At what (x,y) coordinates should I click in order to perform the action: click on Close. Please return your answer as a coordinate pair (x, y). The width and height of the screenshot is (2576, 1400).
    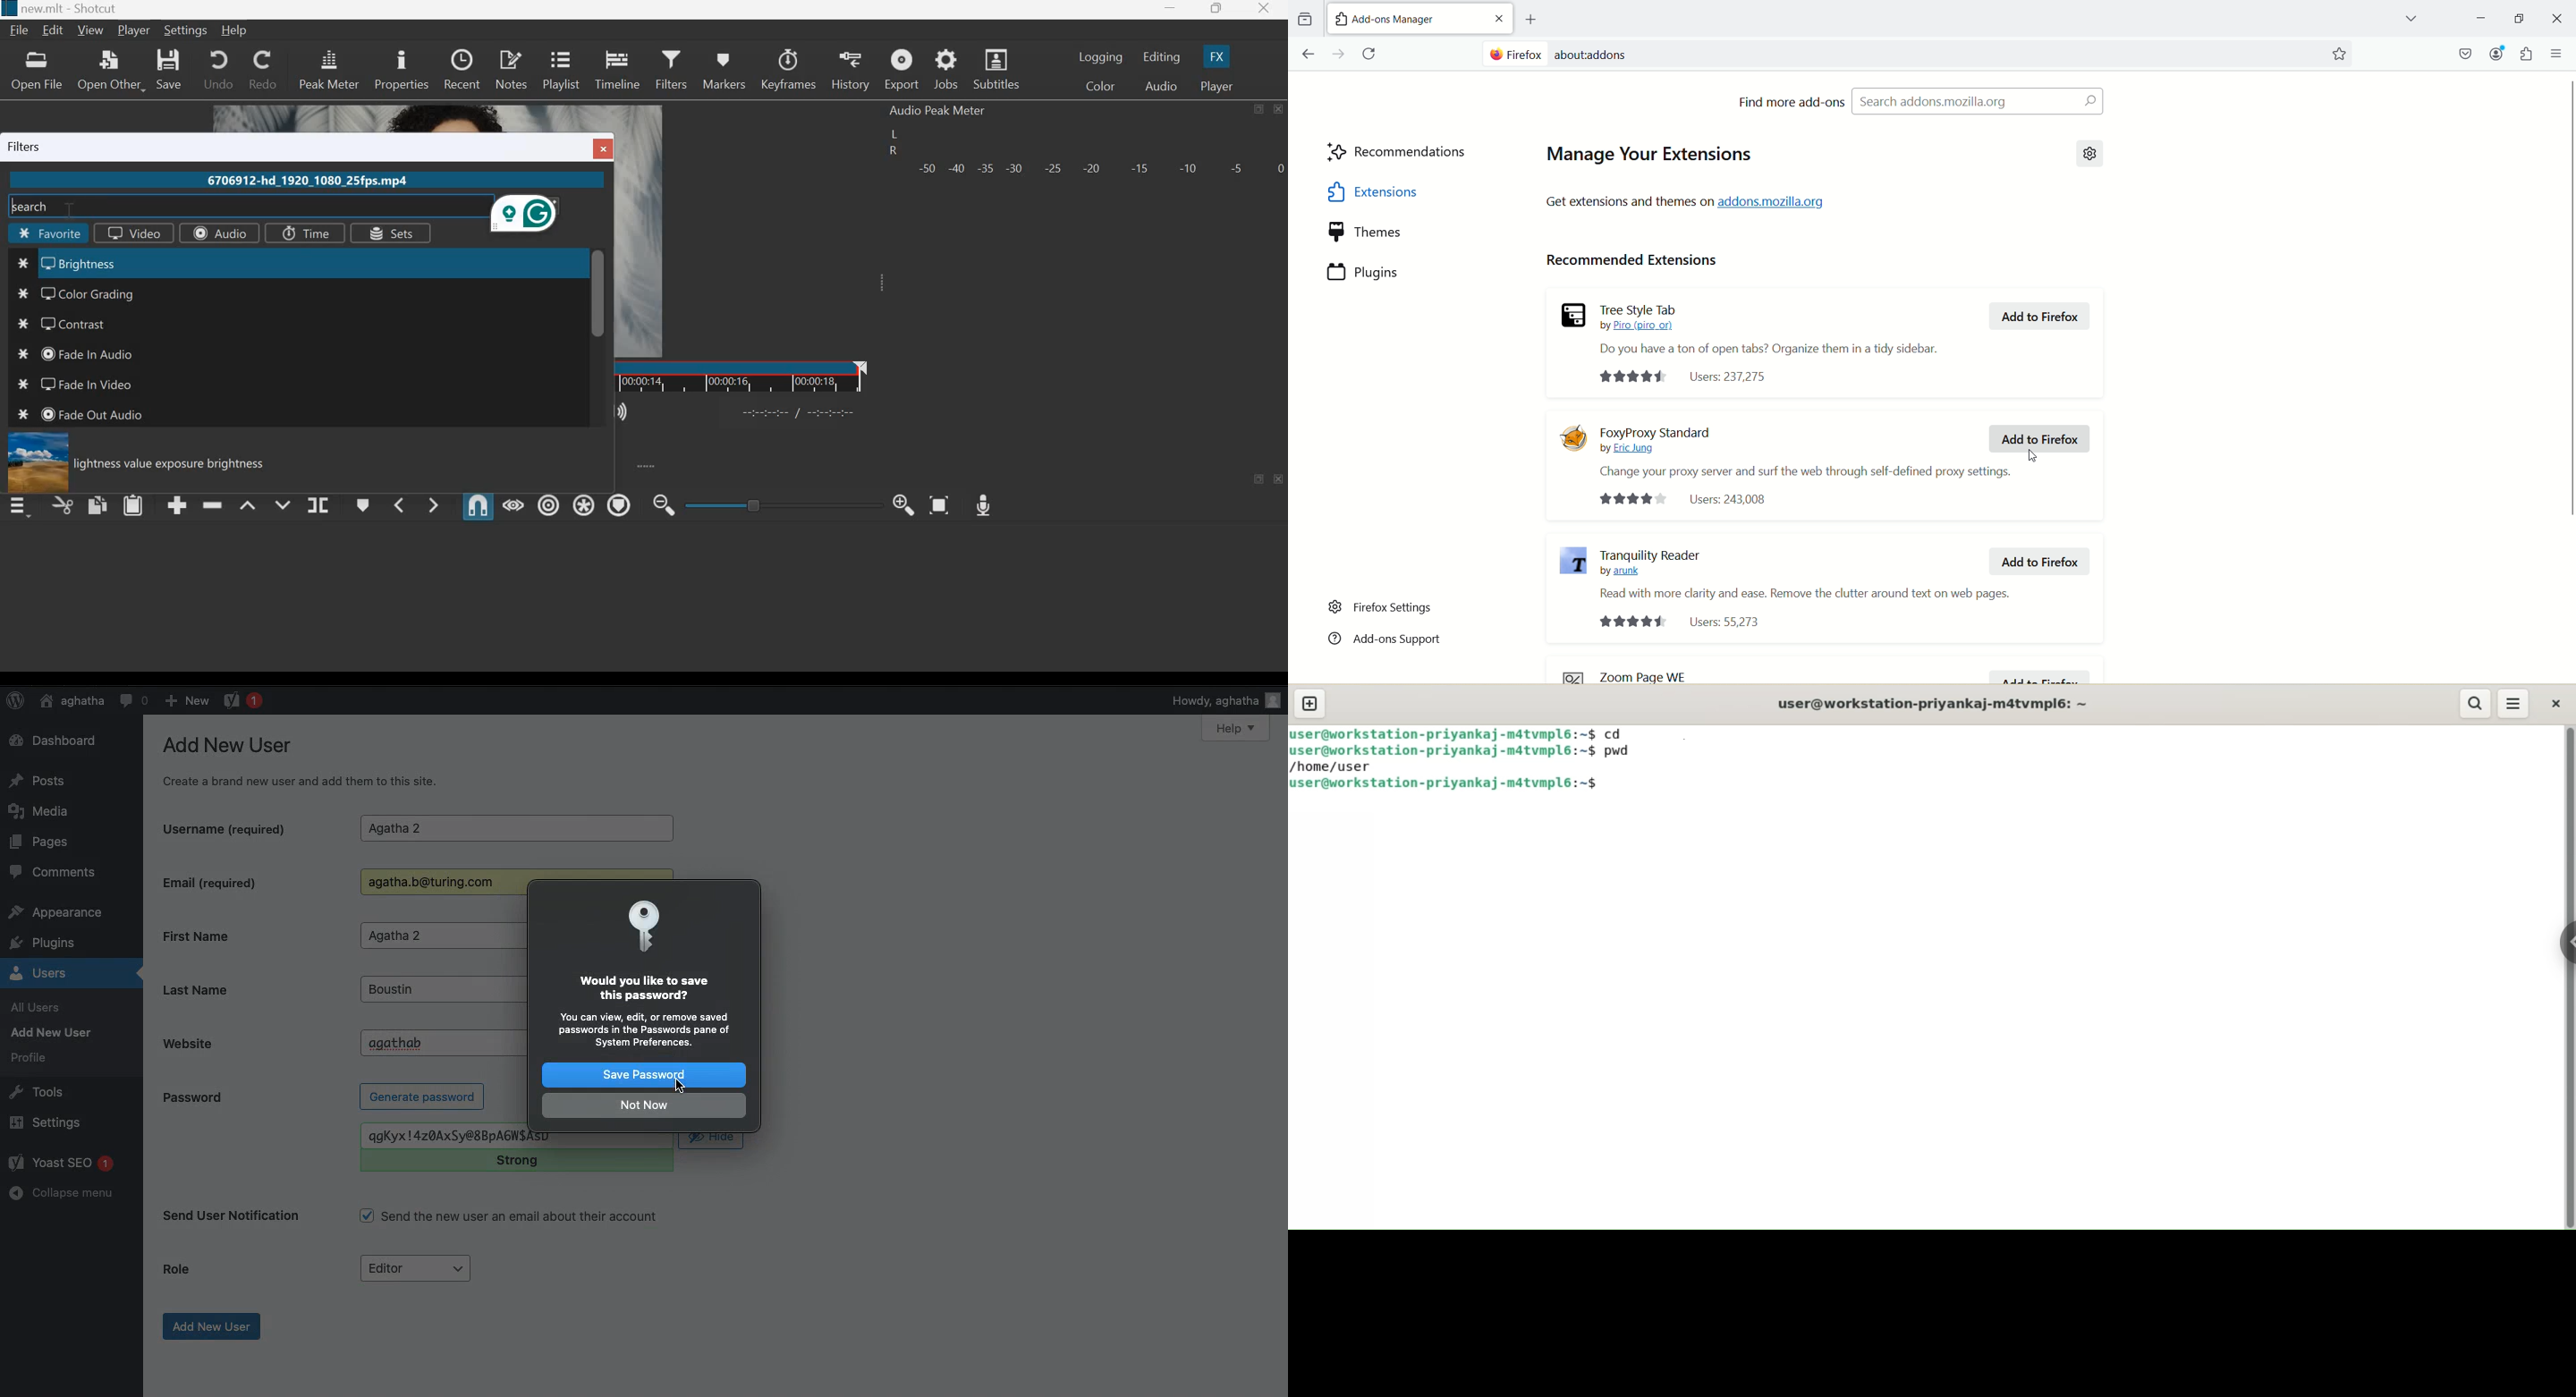
    Looking at the image, I should click on (2558, 19).